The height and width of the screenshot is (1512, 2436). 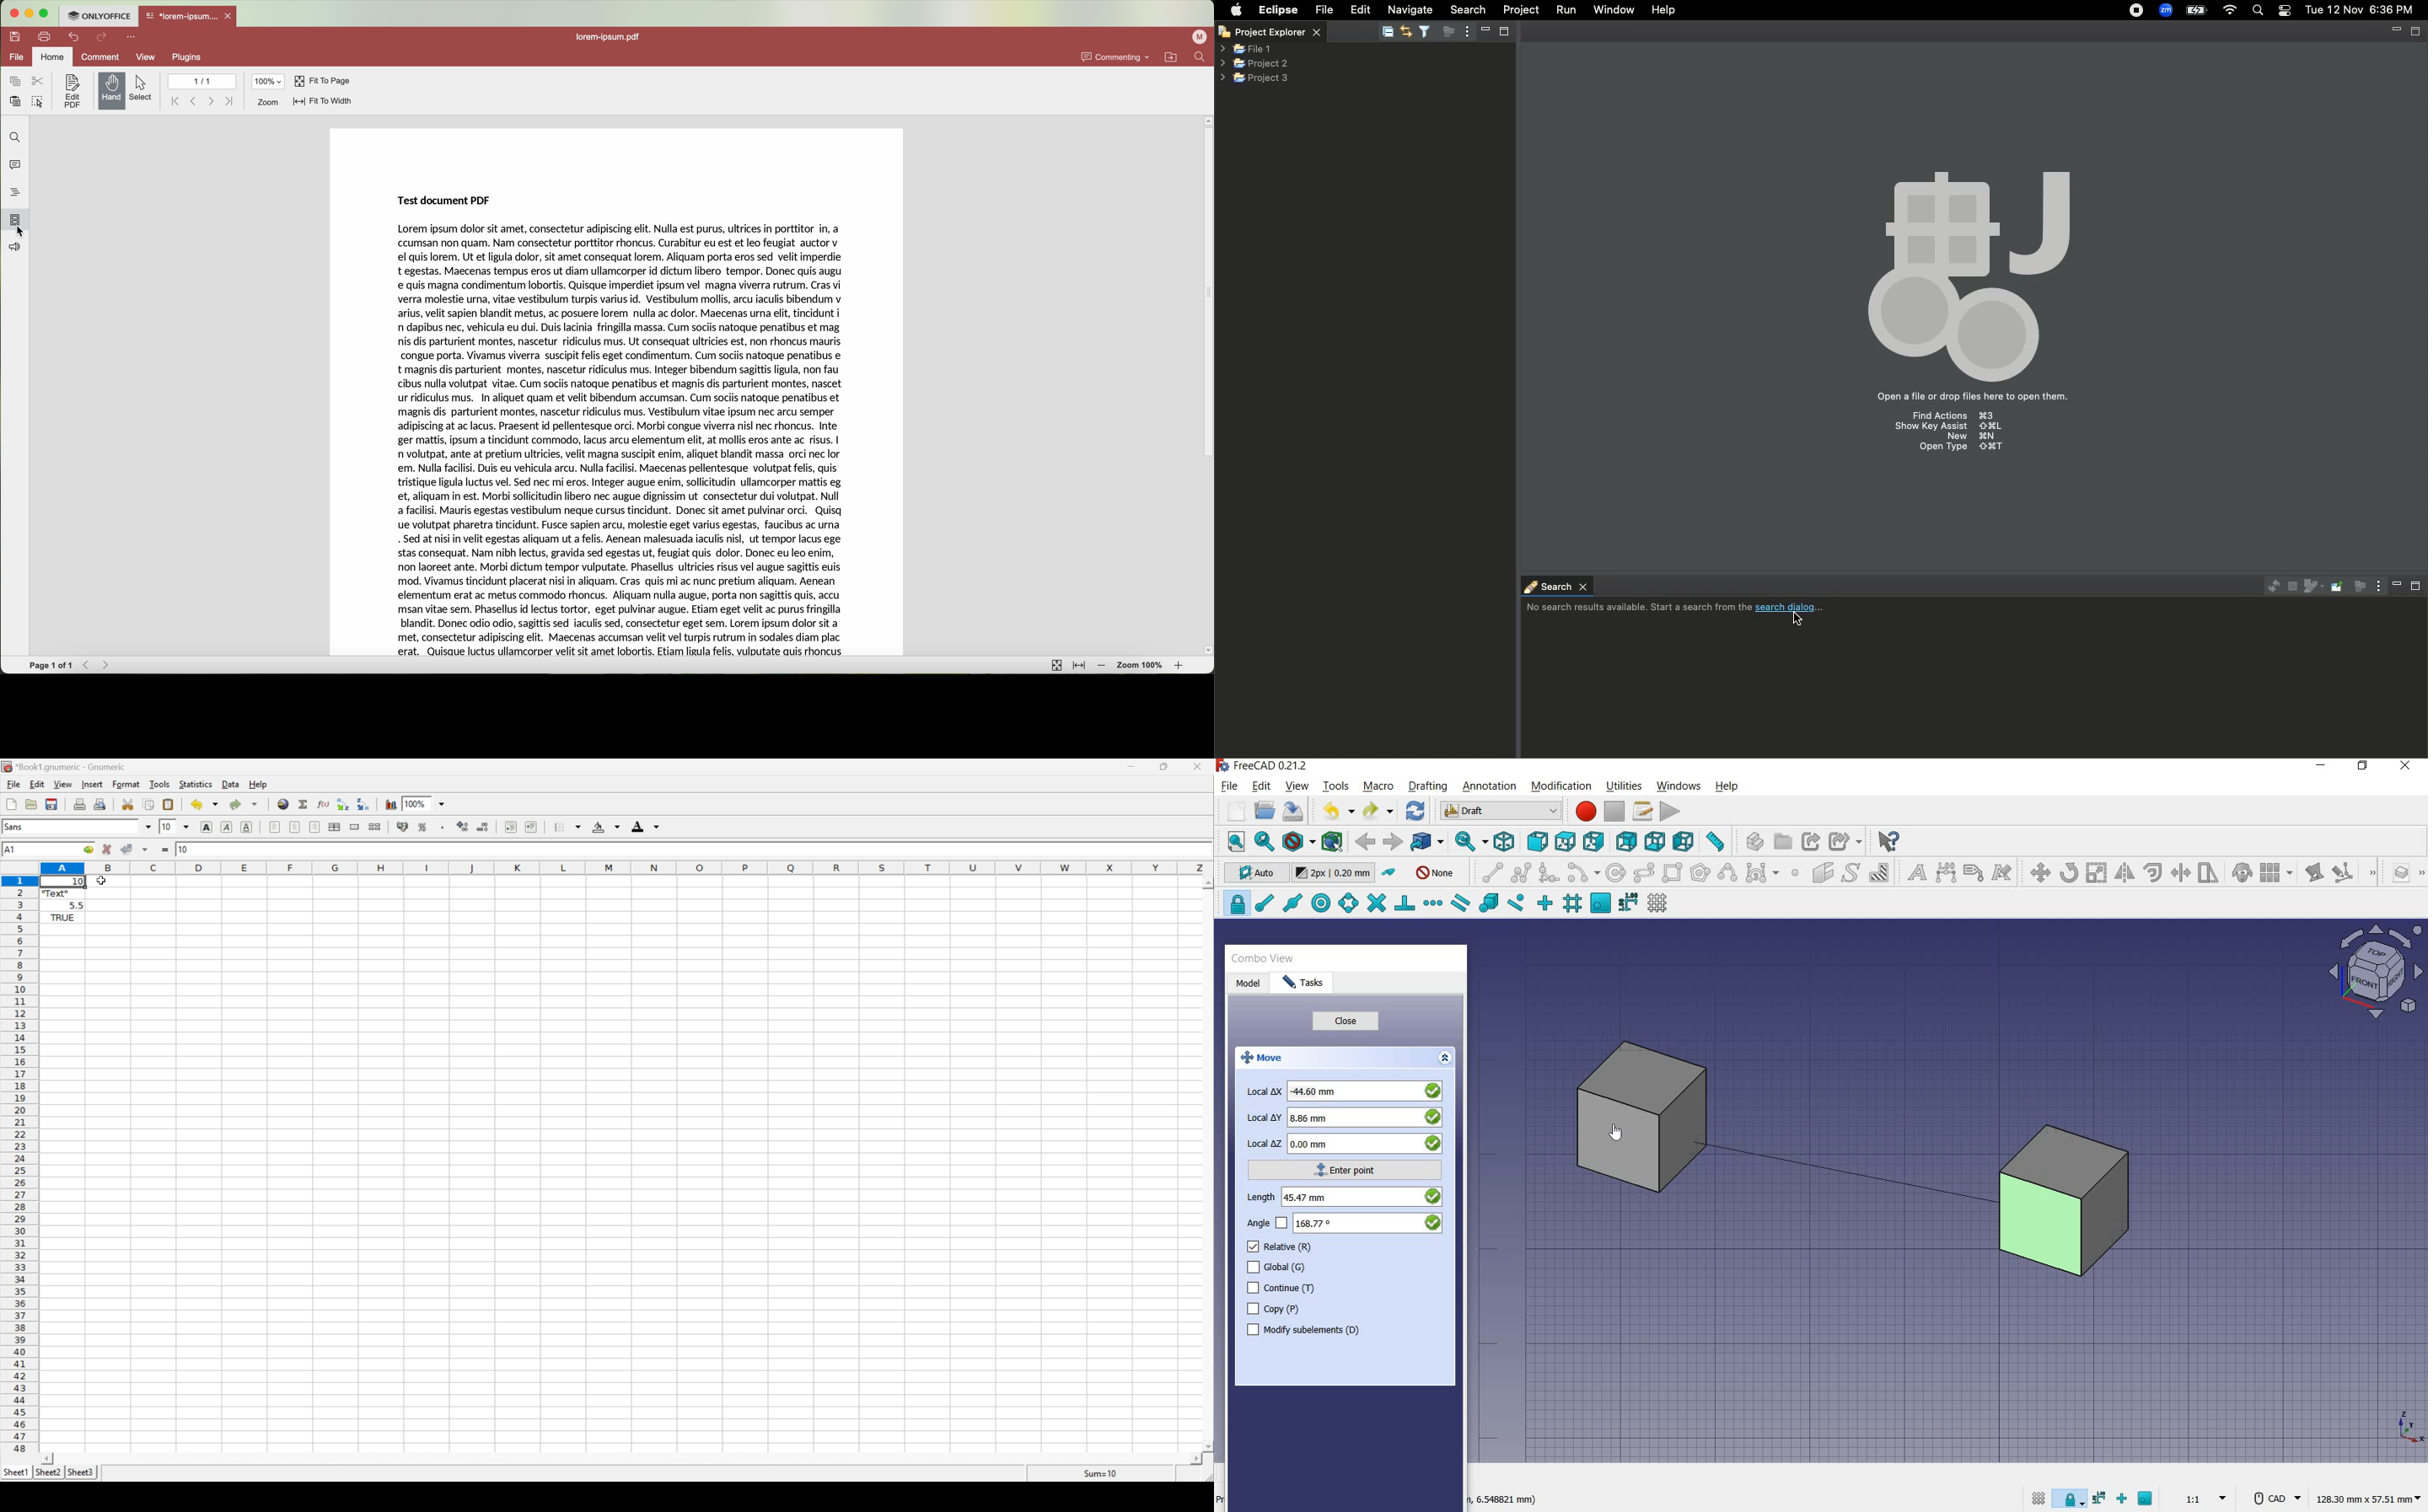 What do you see at coordinates (131, 37) in the screenshot?
I see `customize quick access toolbar` at bounding box center [131, 37].